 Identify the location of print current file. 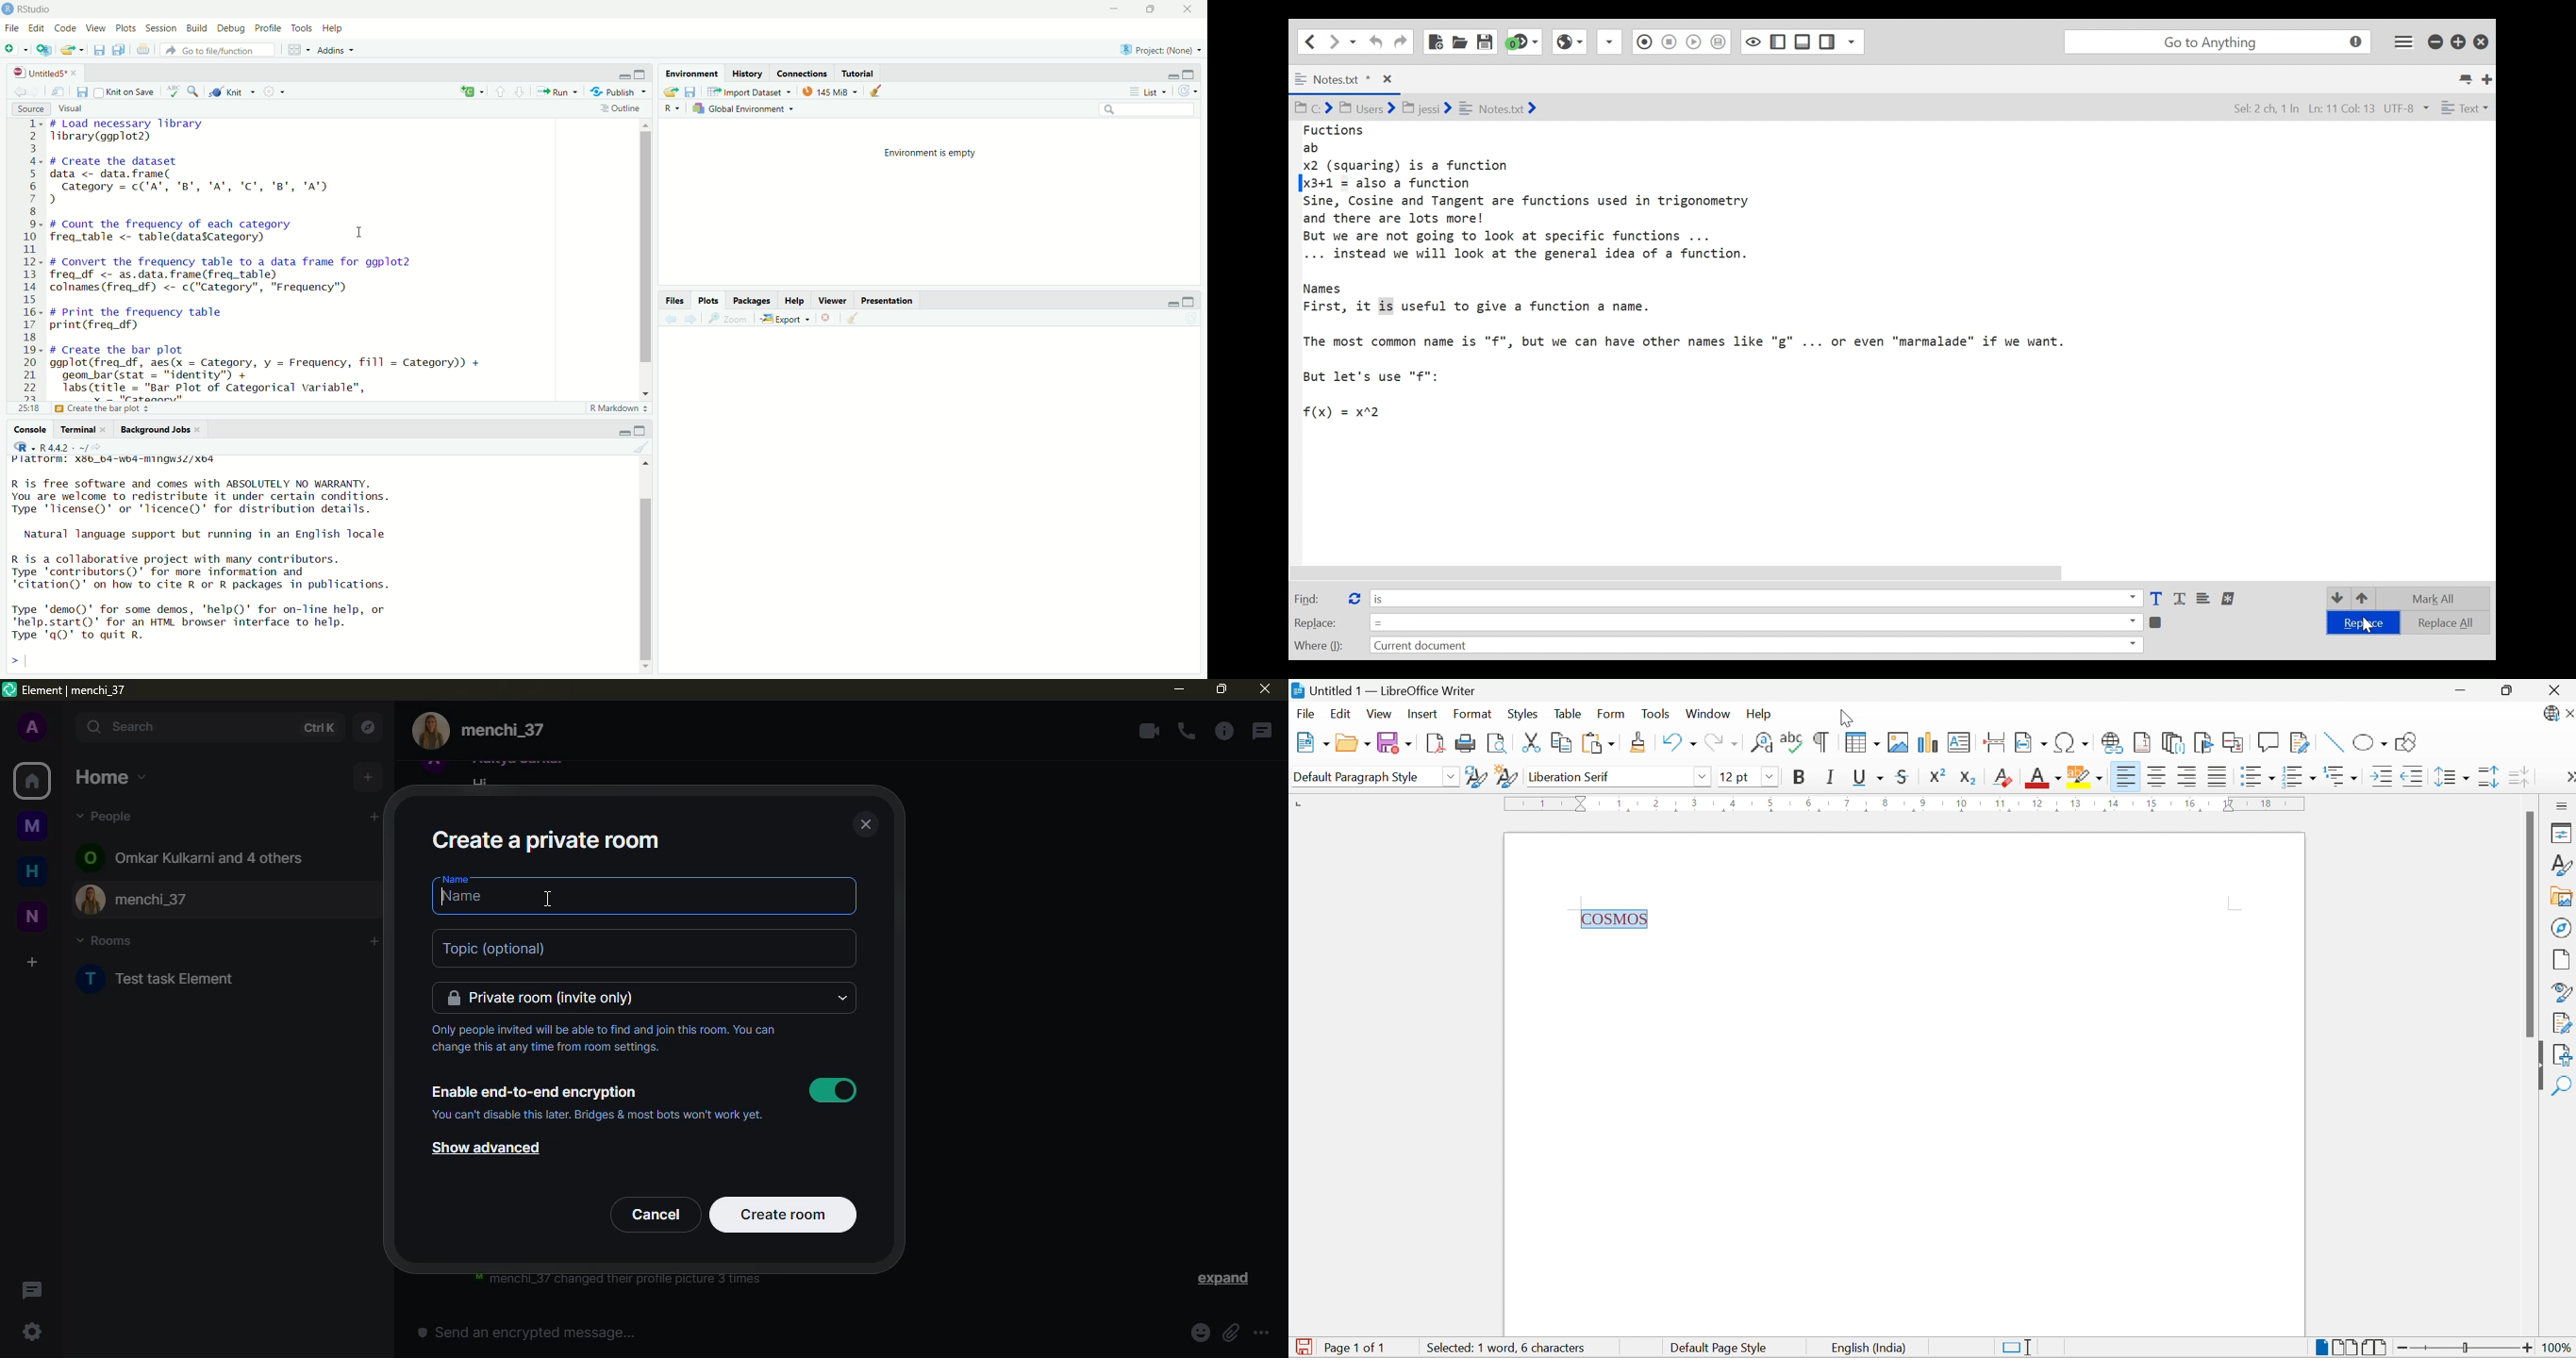
(145, 50).